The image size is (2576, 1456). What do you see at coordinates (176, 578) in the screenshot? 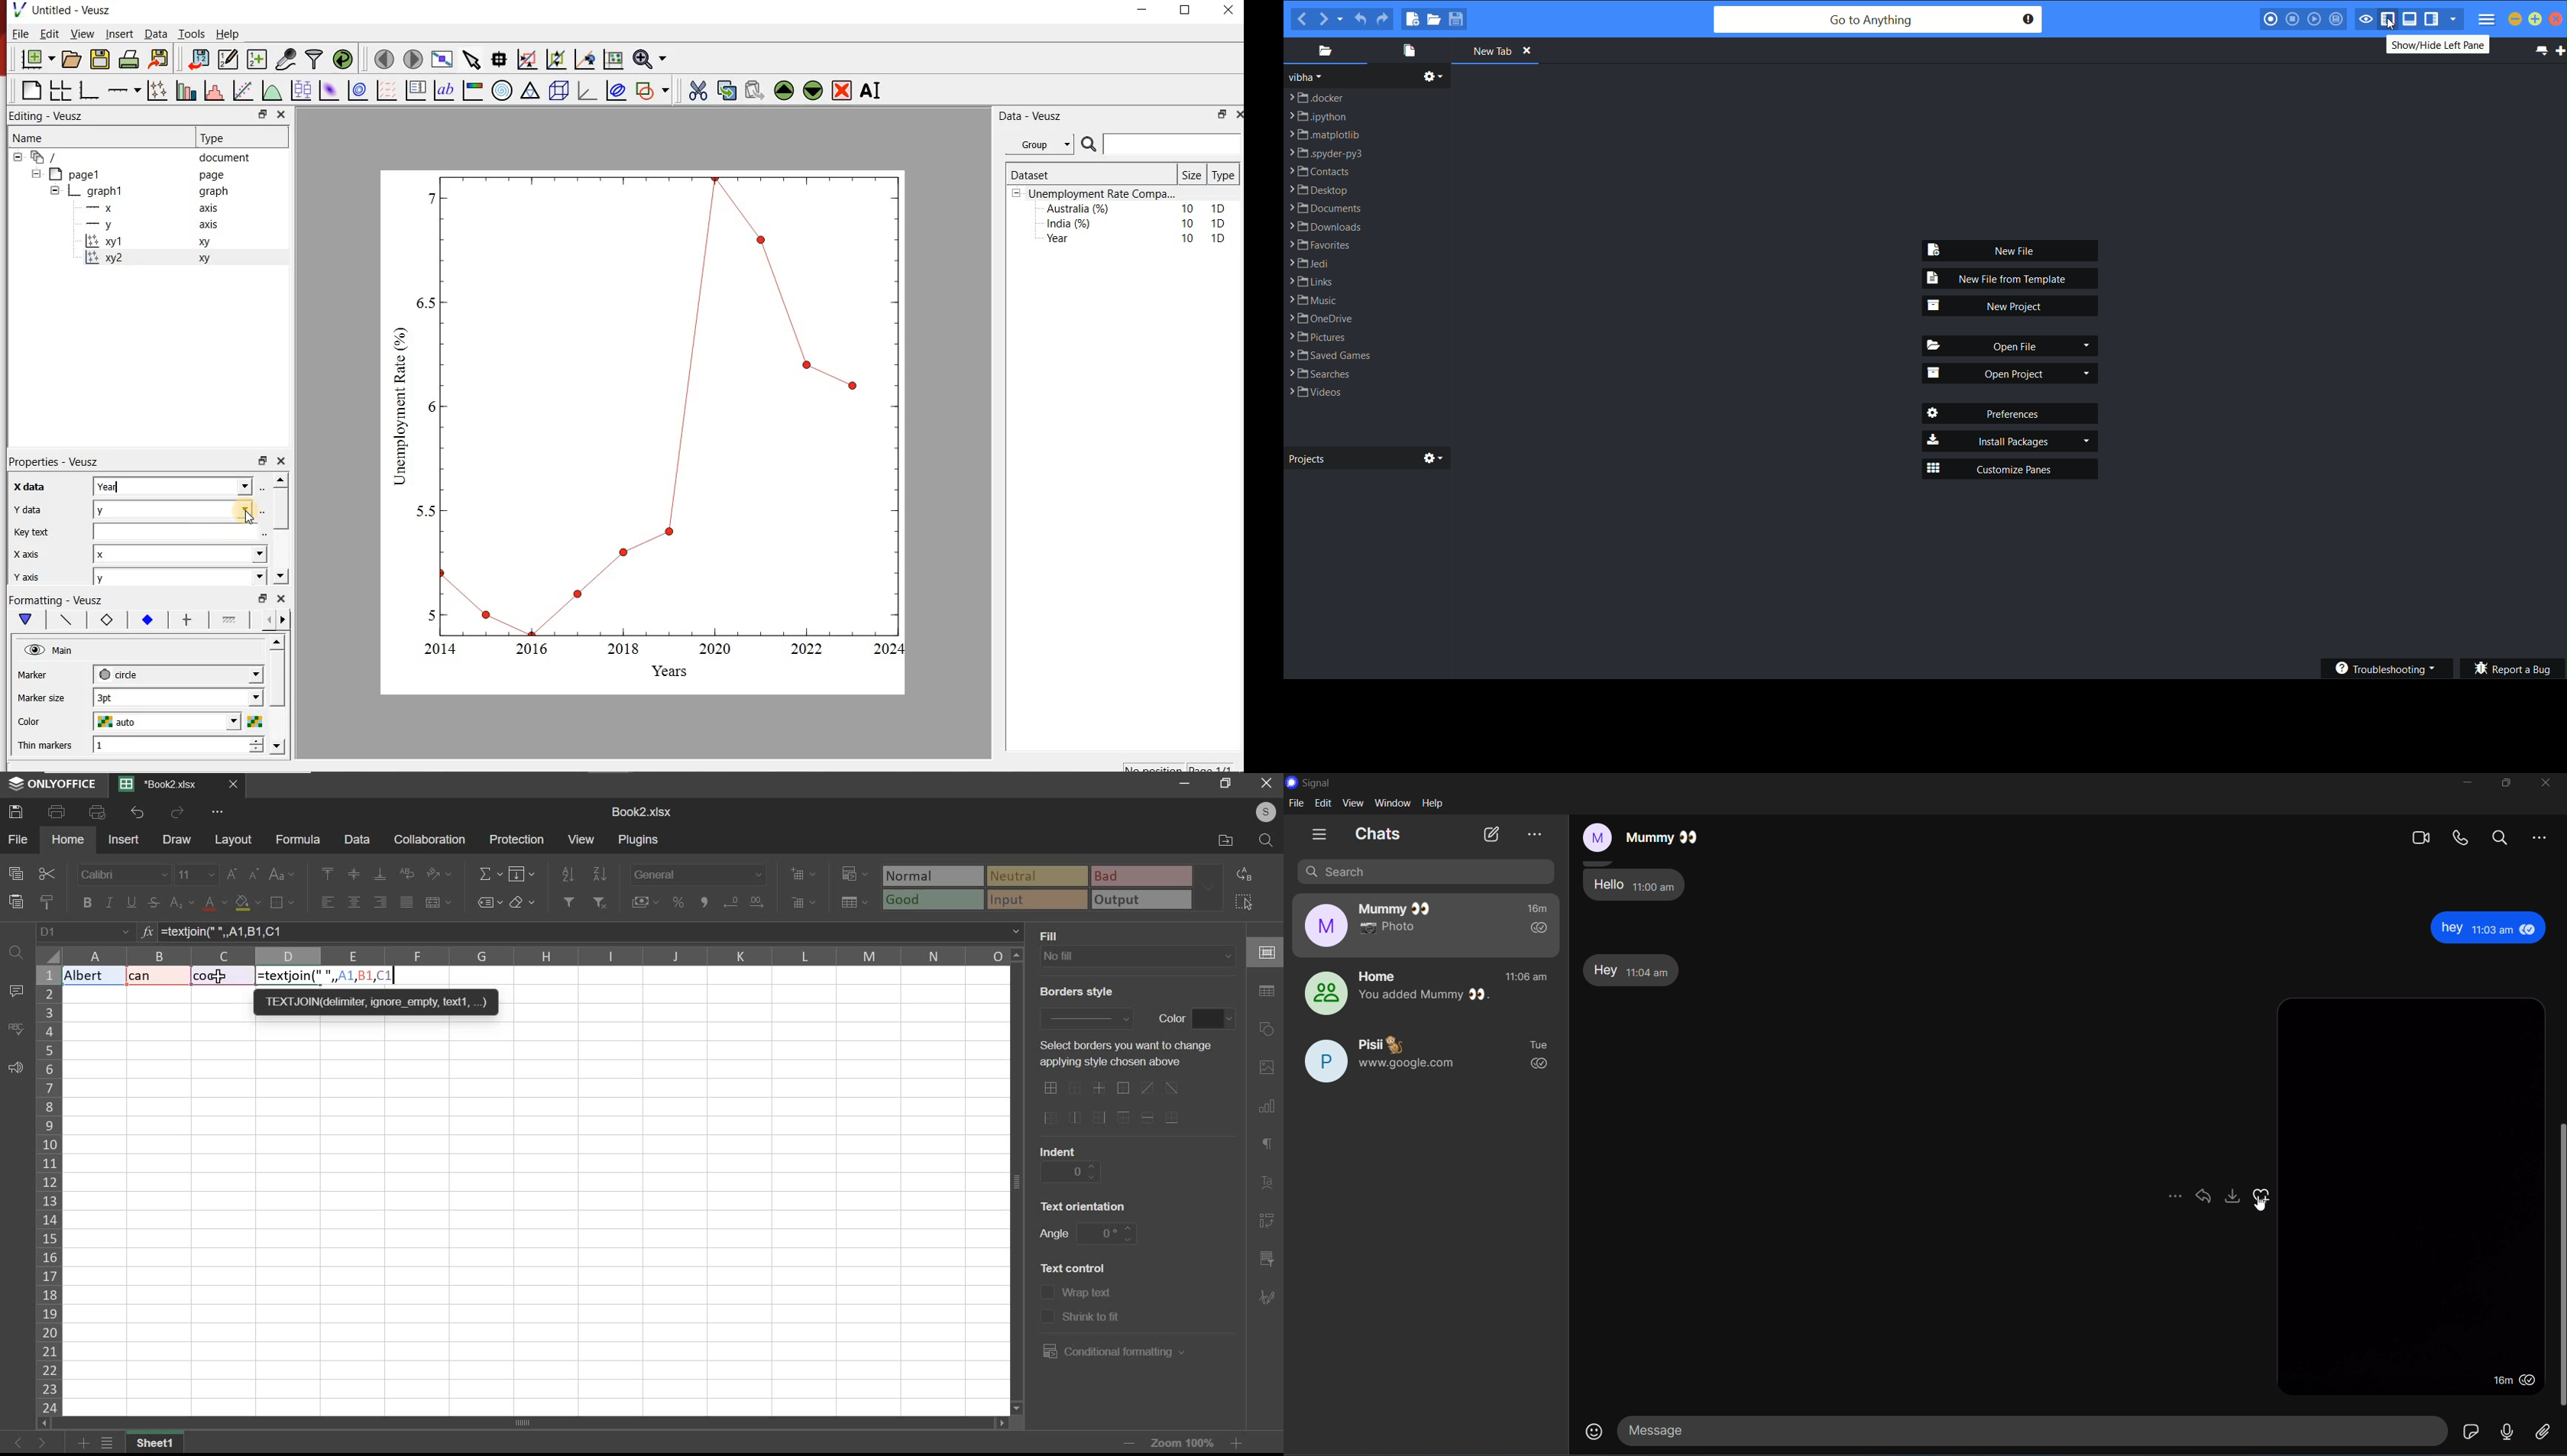
I see `y` at bounding box center [176, 578].